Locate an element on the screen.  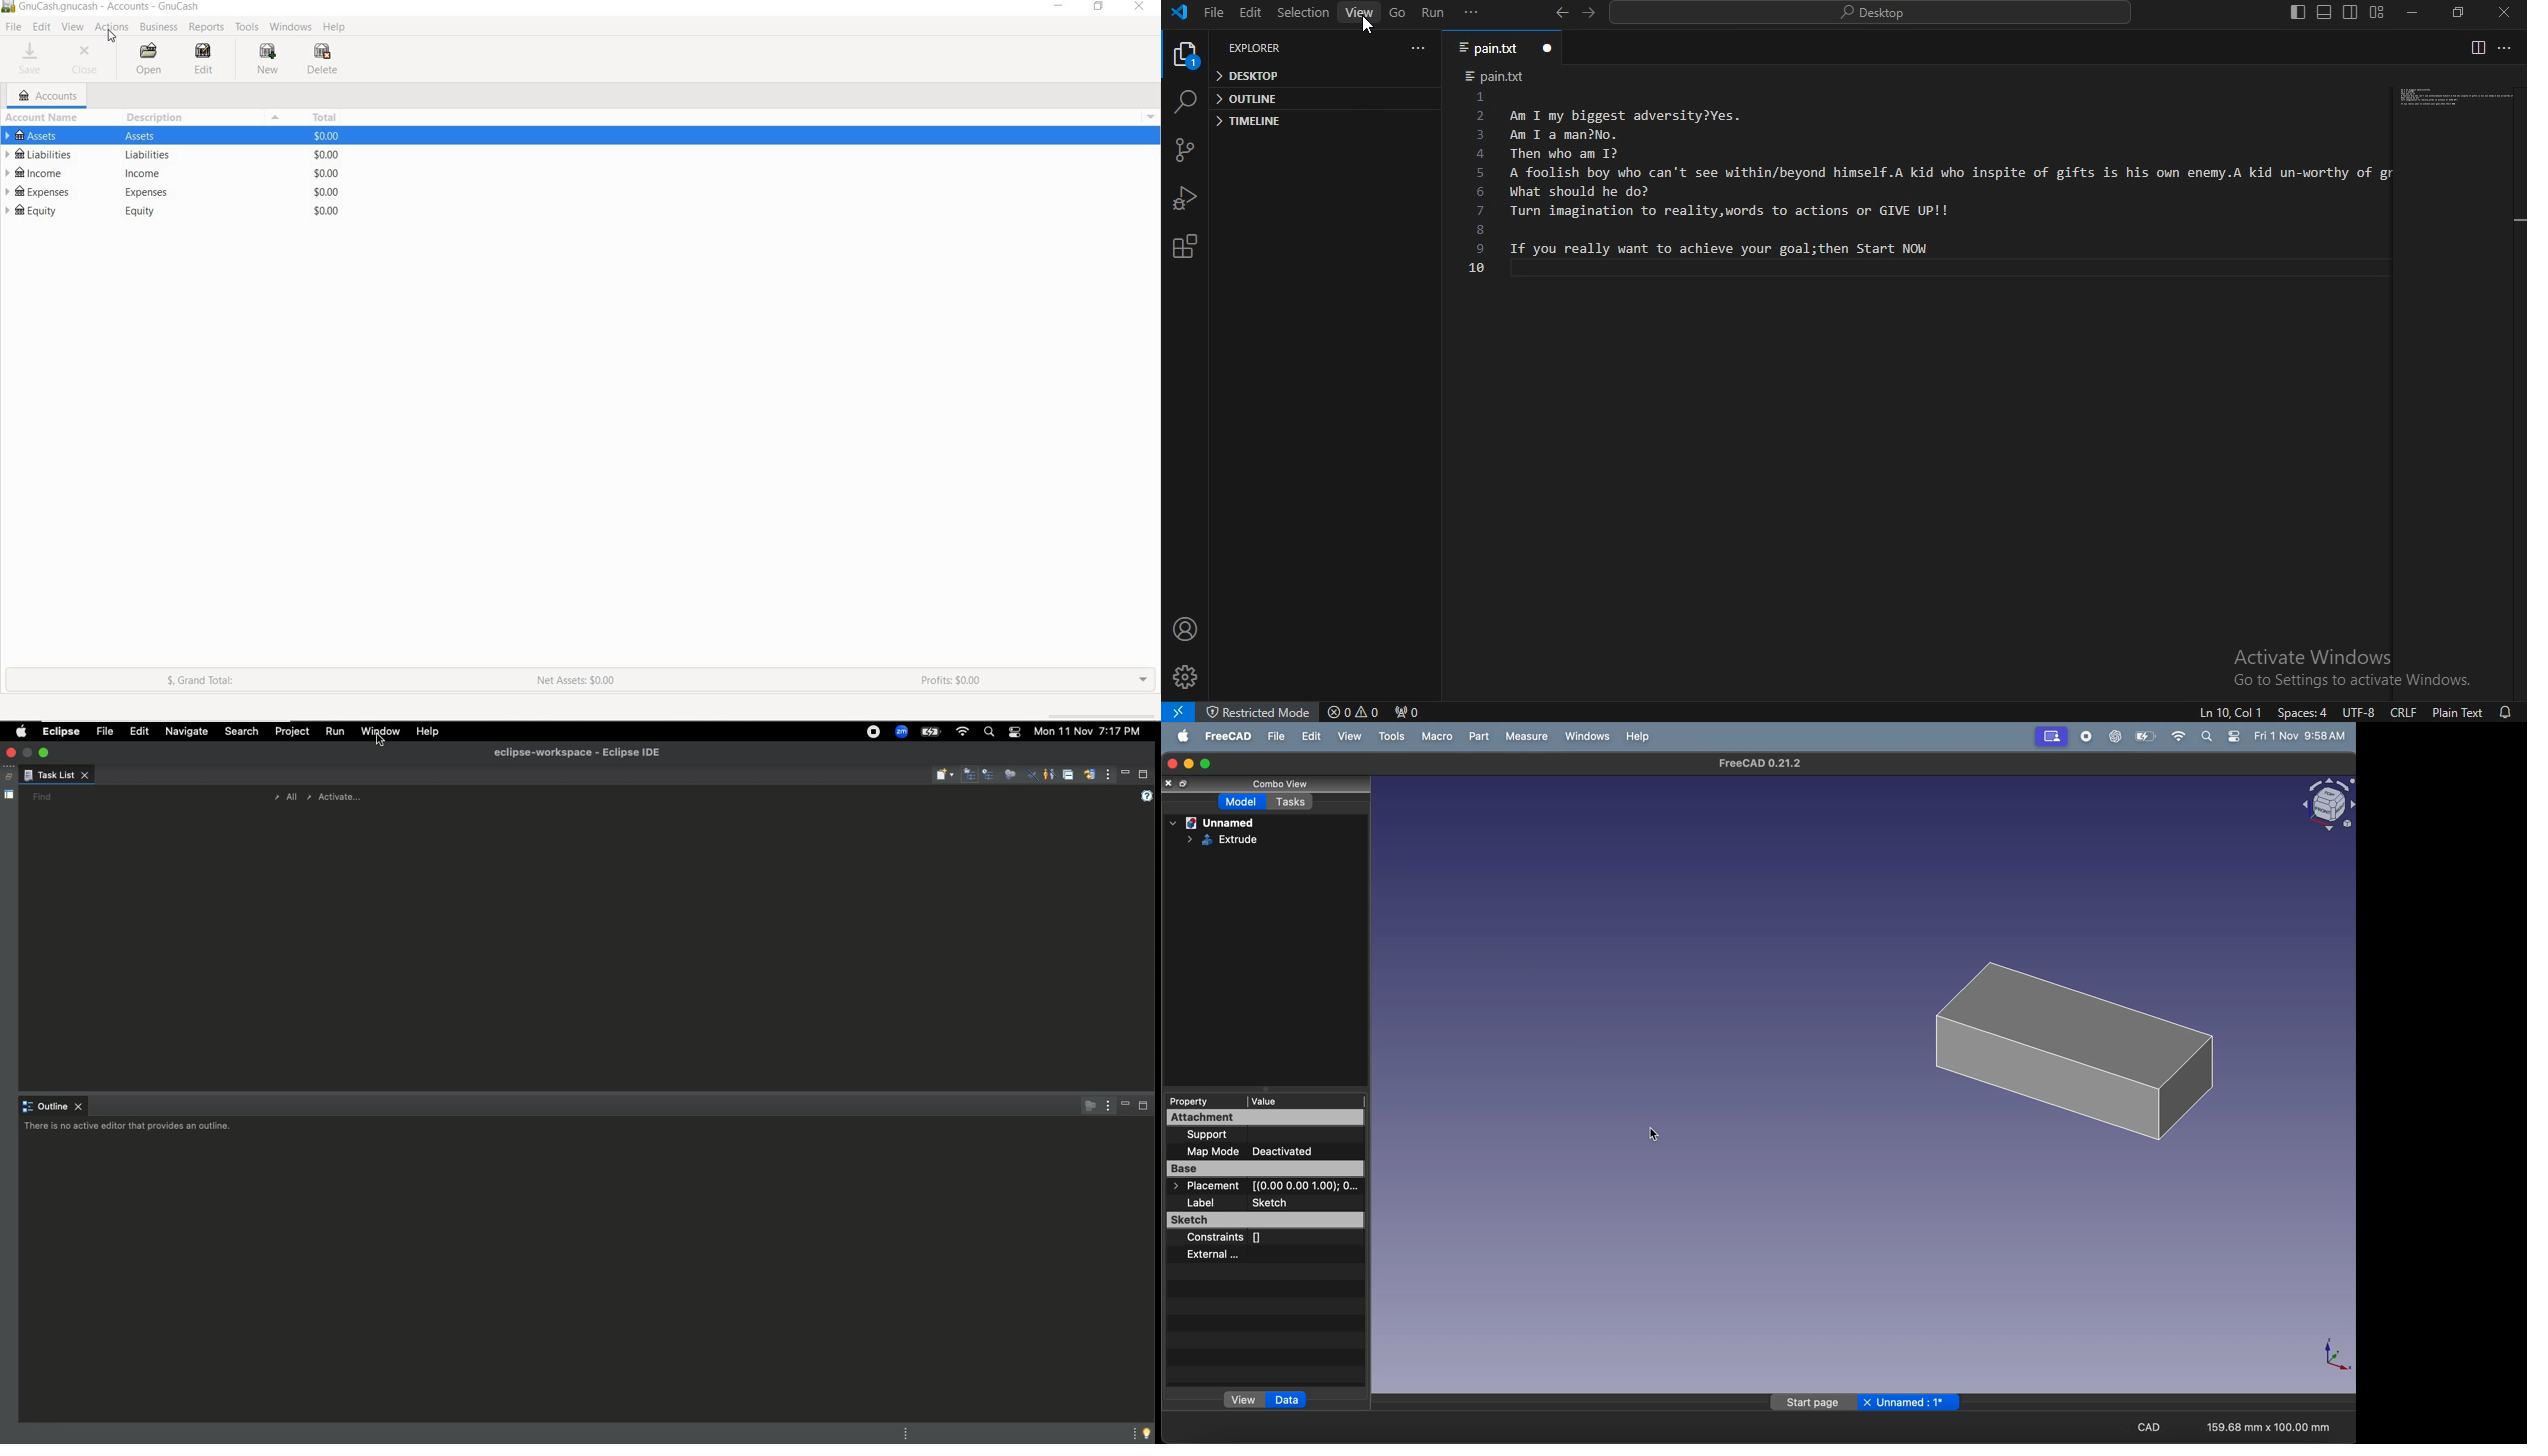
maximize is located at coordinates (1207, 763).